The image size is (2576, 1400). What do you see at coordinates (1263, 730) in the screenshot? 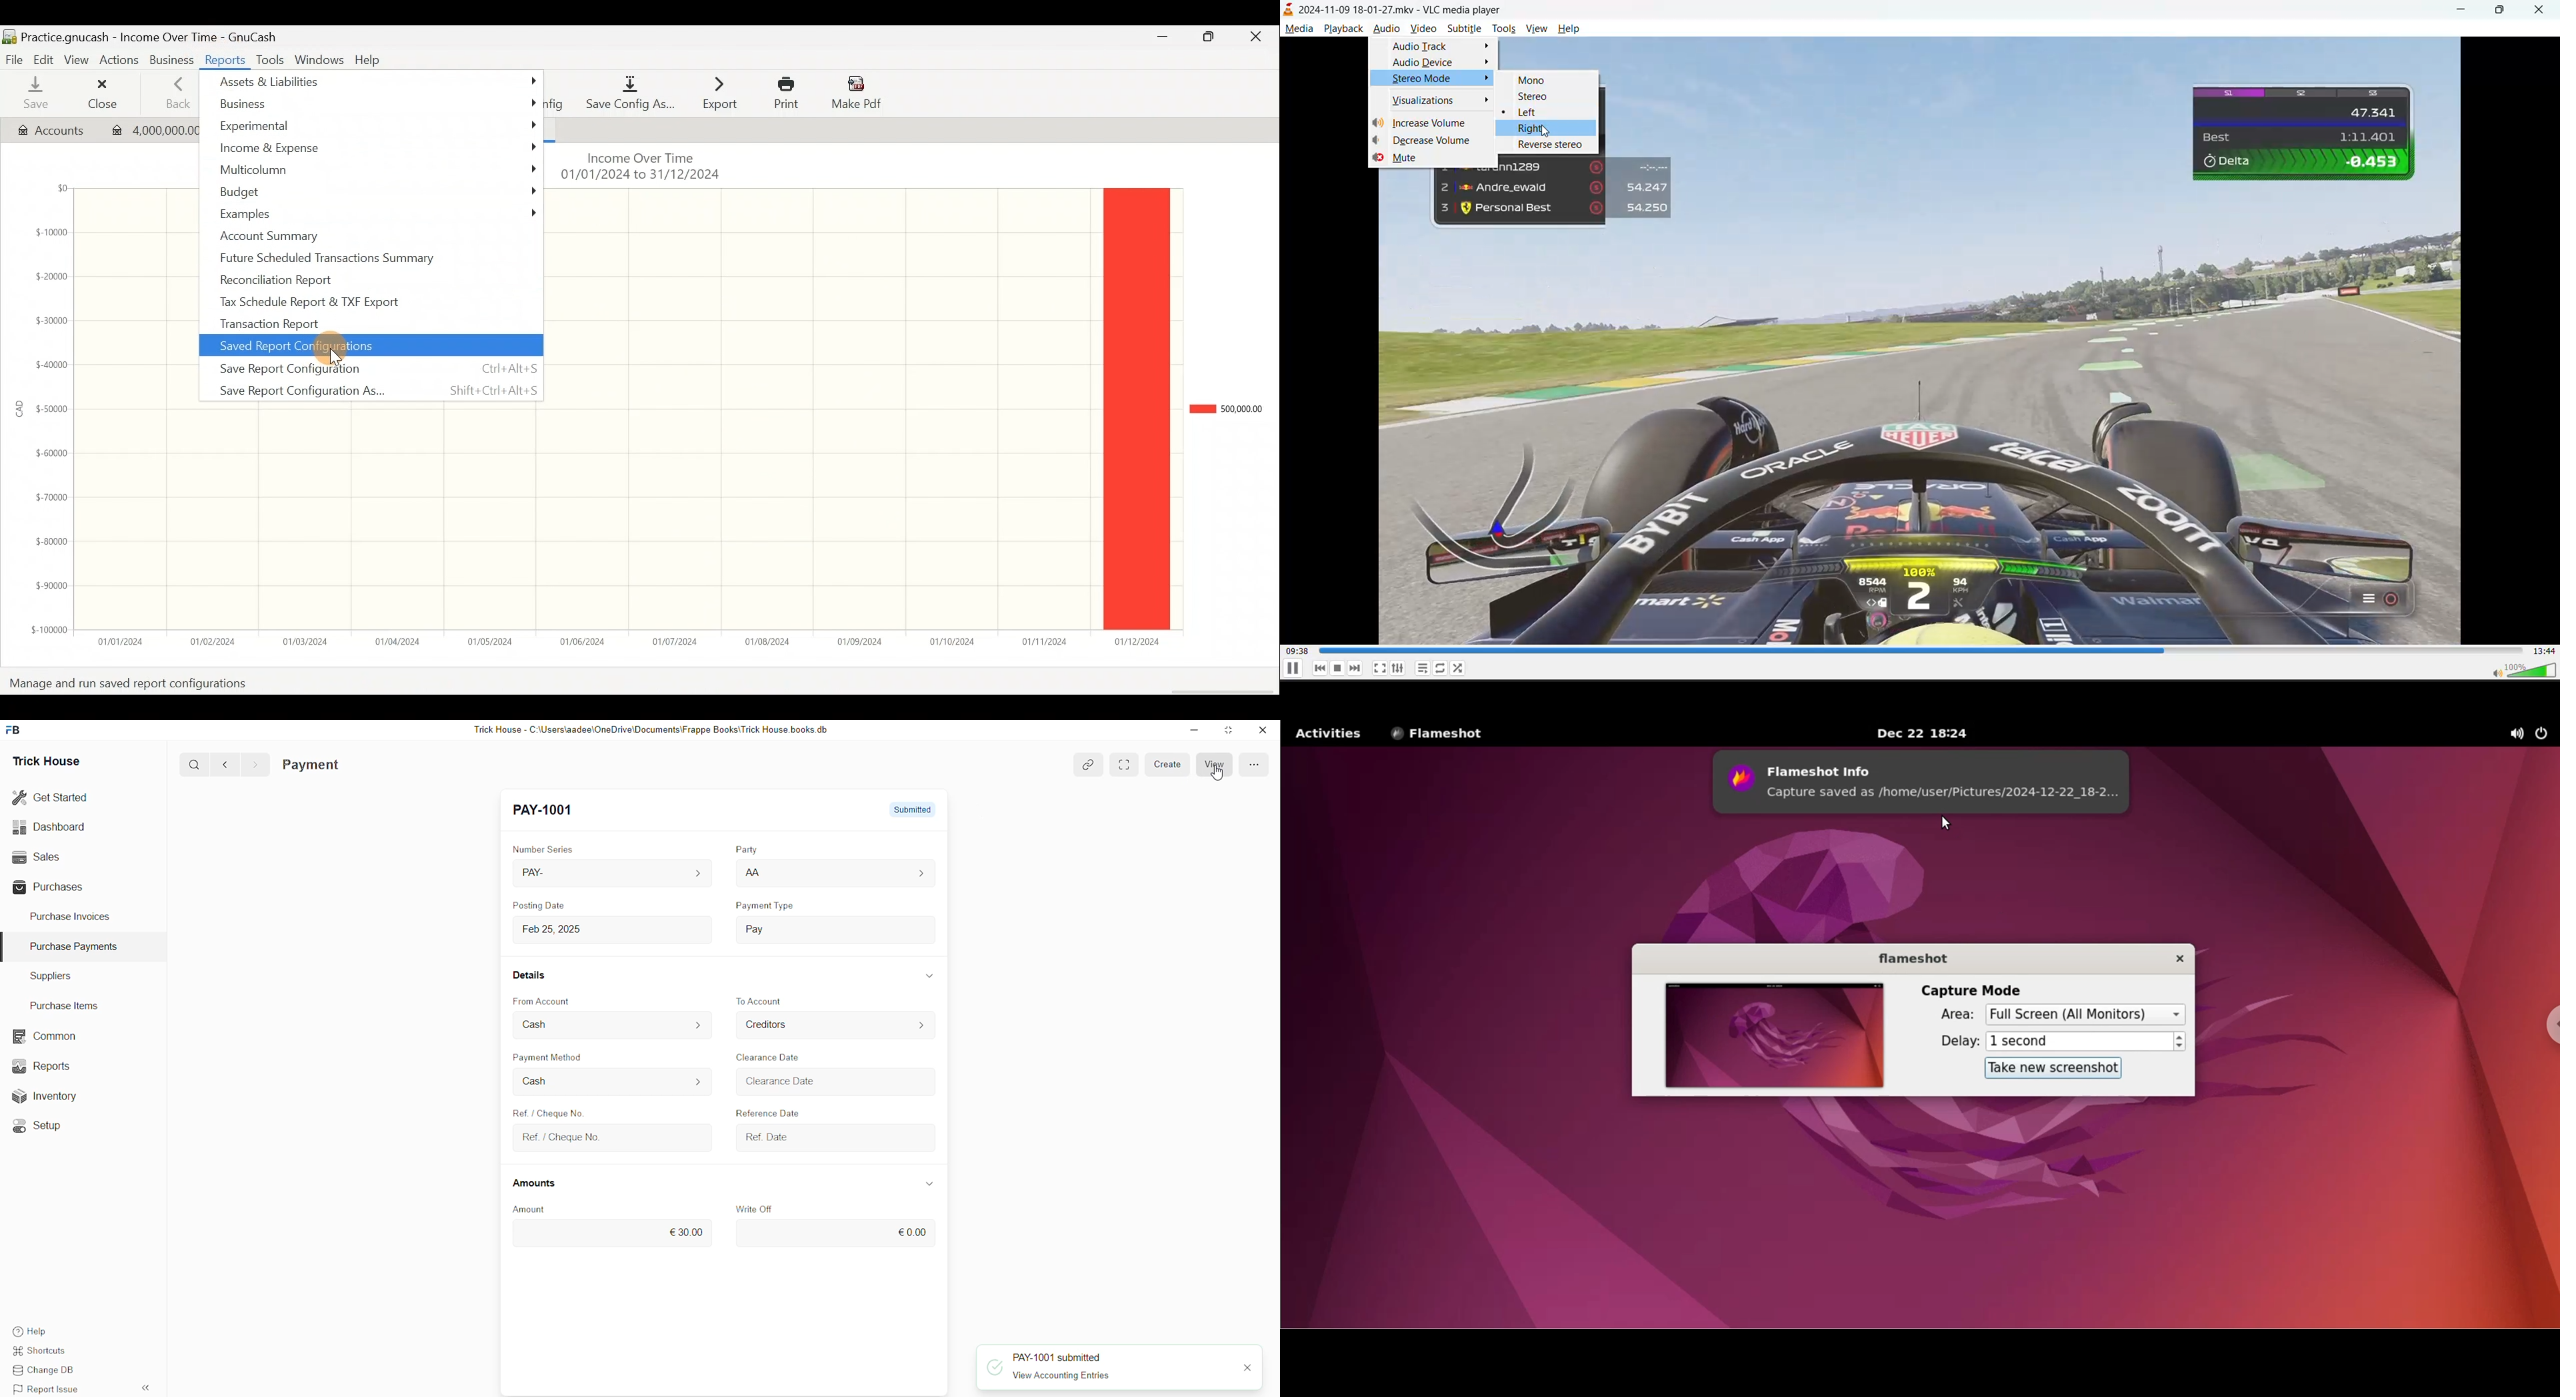
I see `close` at bounding box center [1263, 730].